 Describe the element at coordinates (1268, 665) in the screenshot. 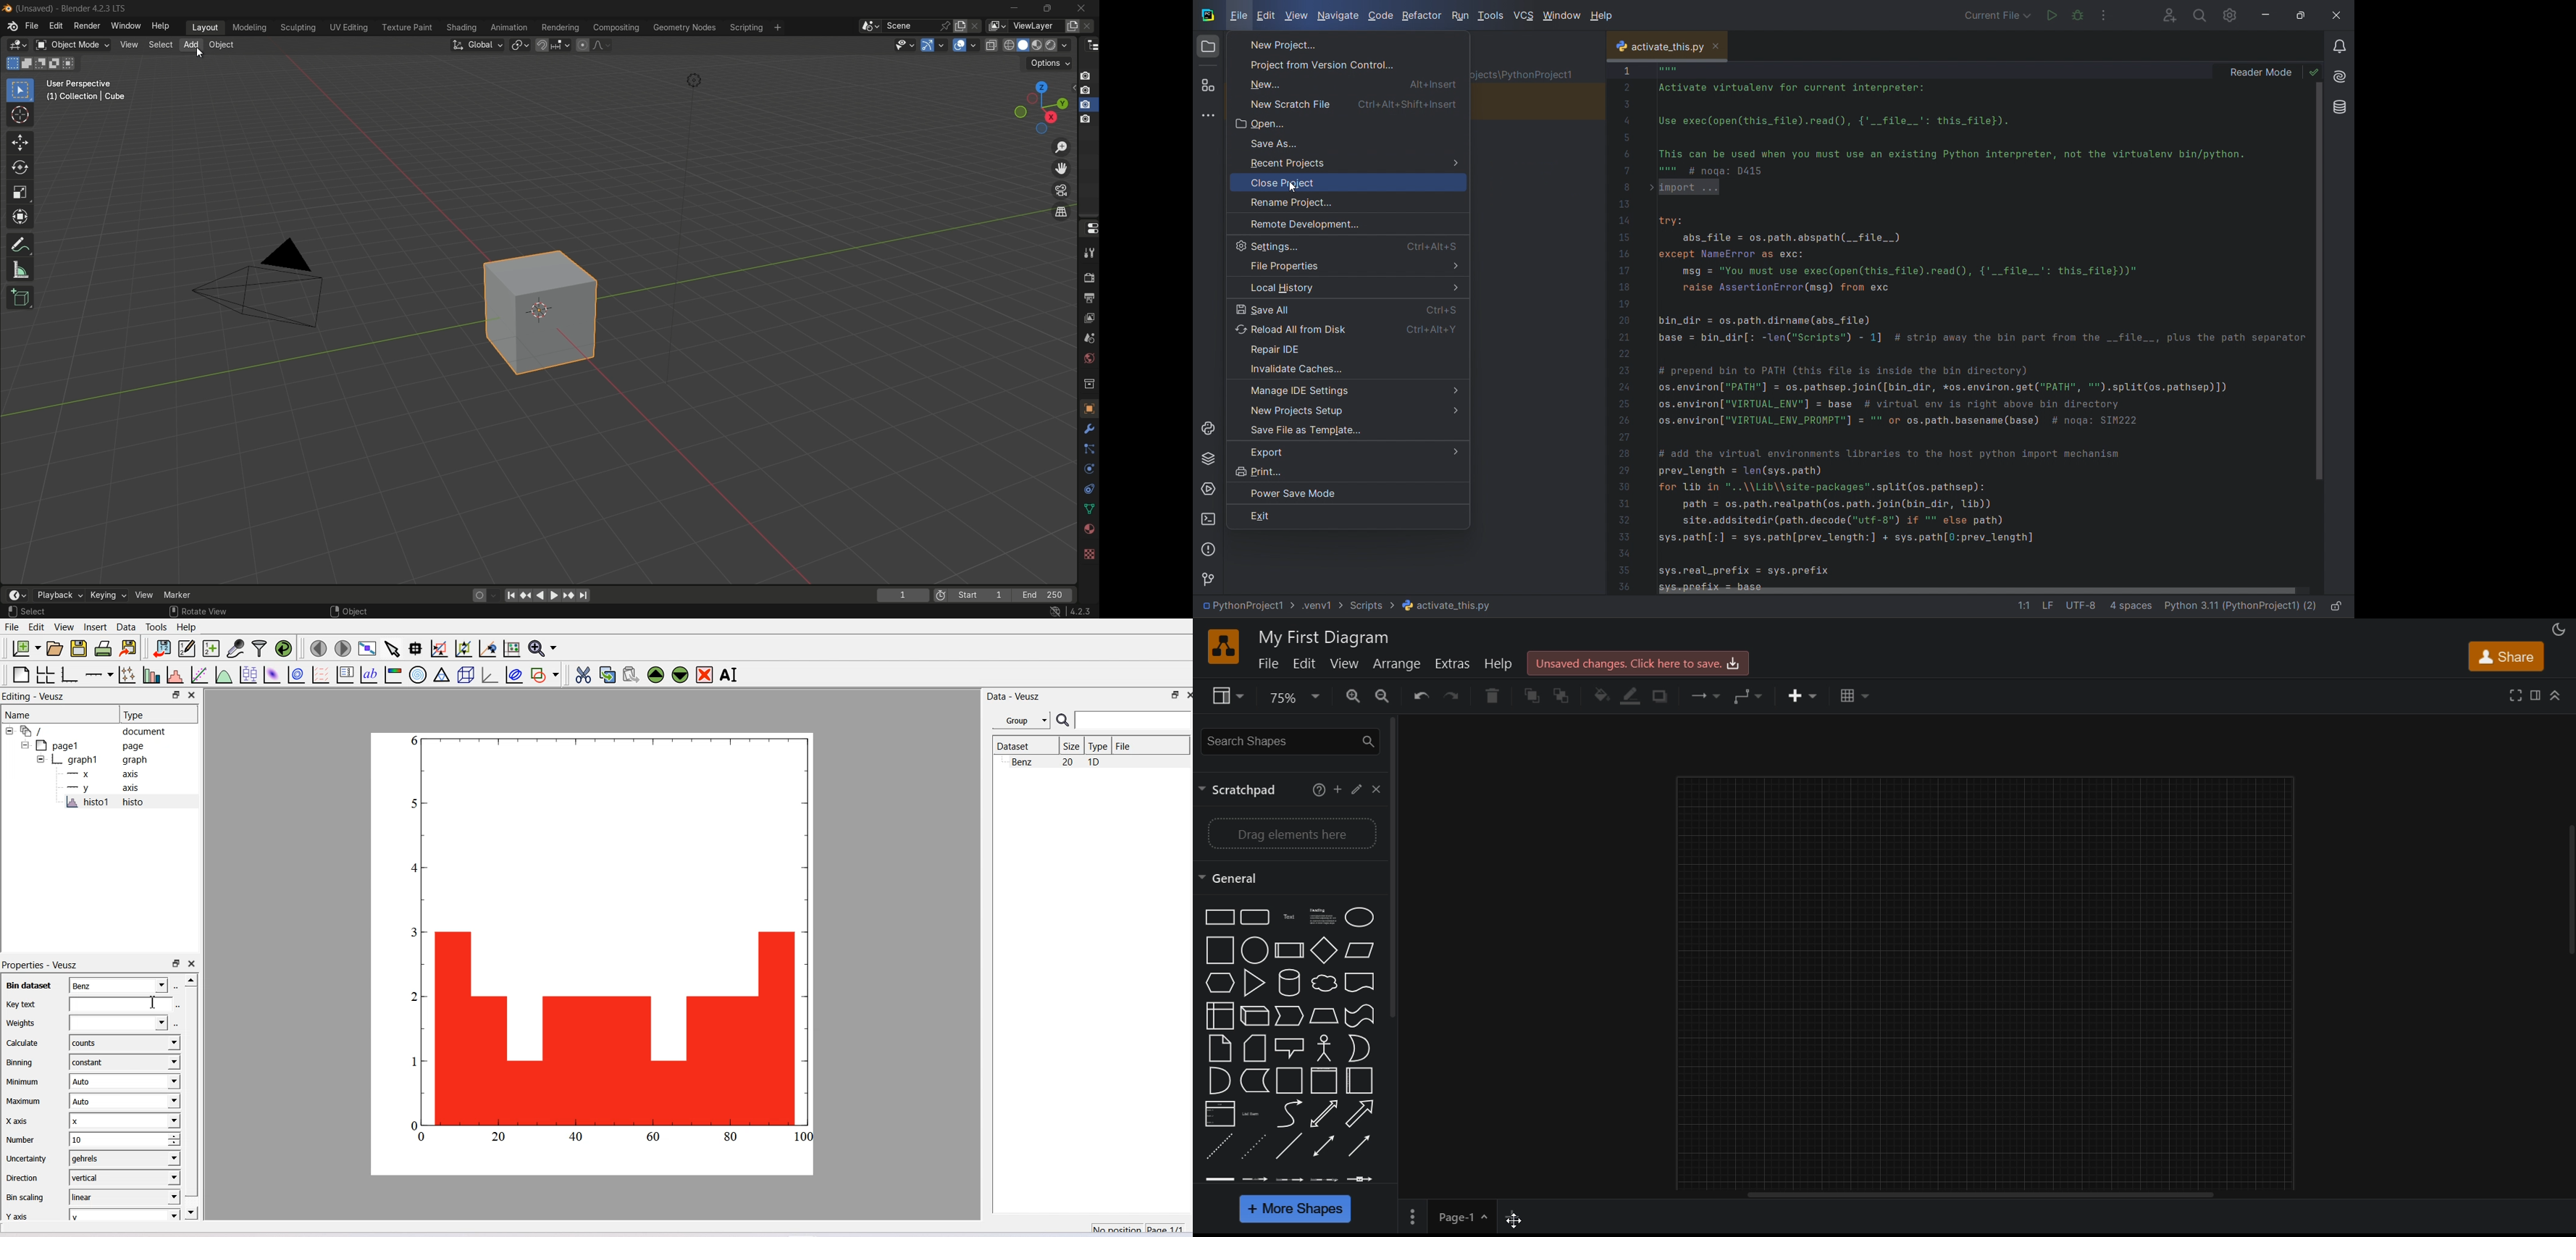

I see `file` at that location.